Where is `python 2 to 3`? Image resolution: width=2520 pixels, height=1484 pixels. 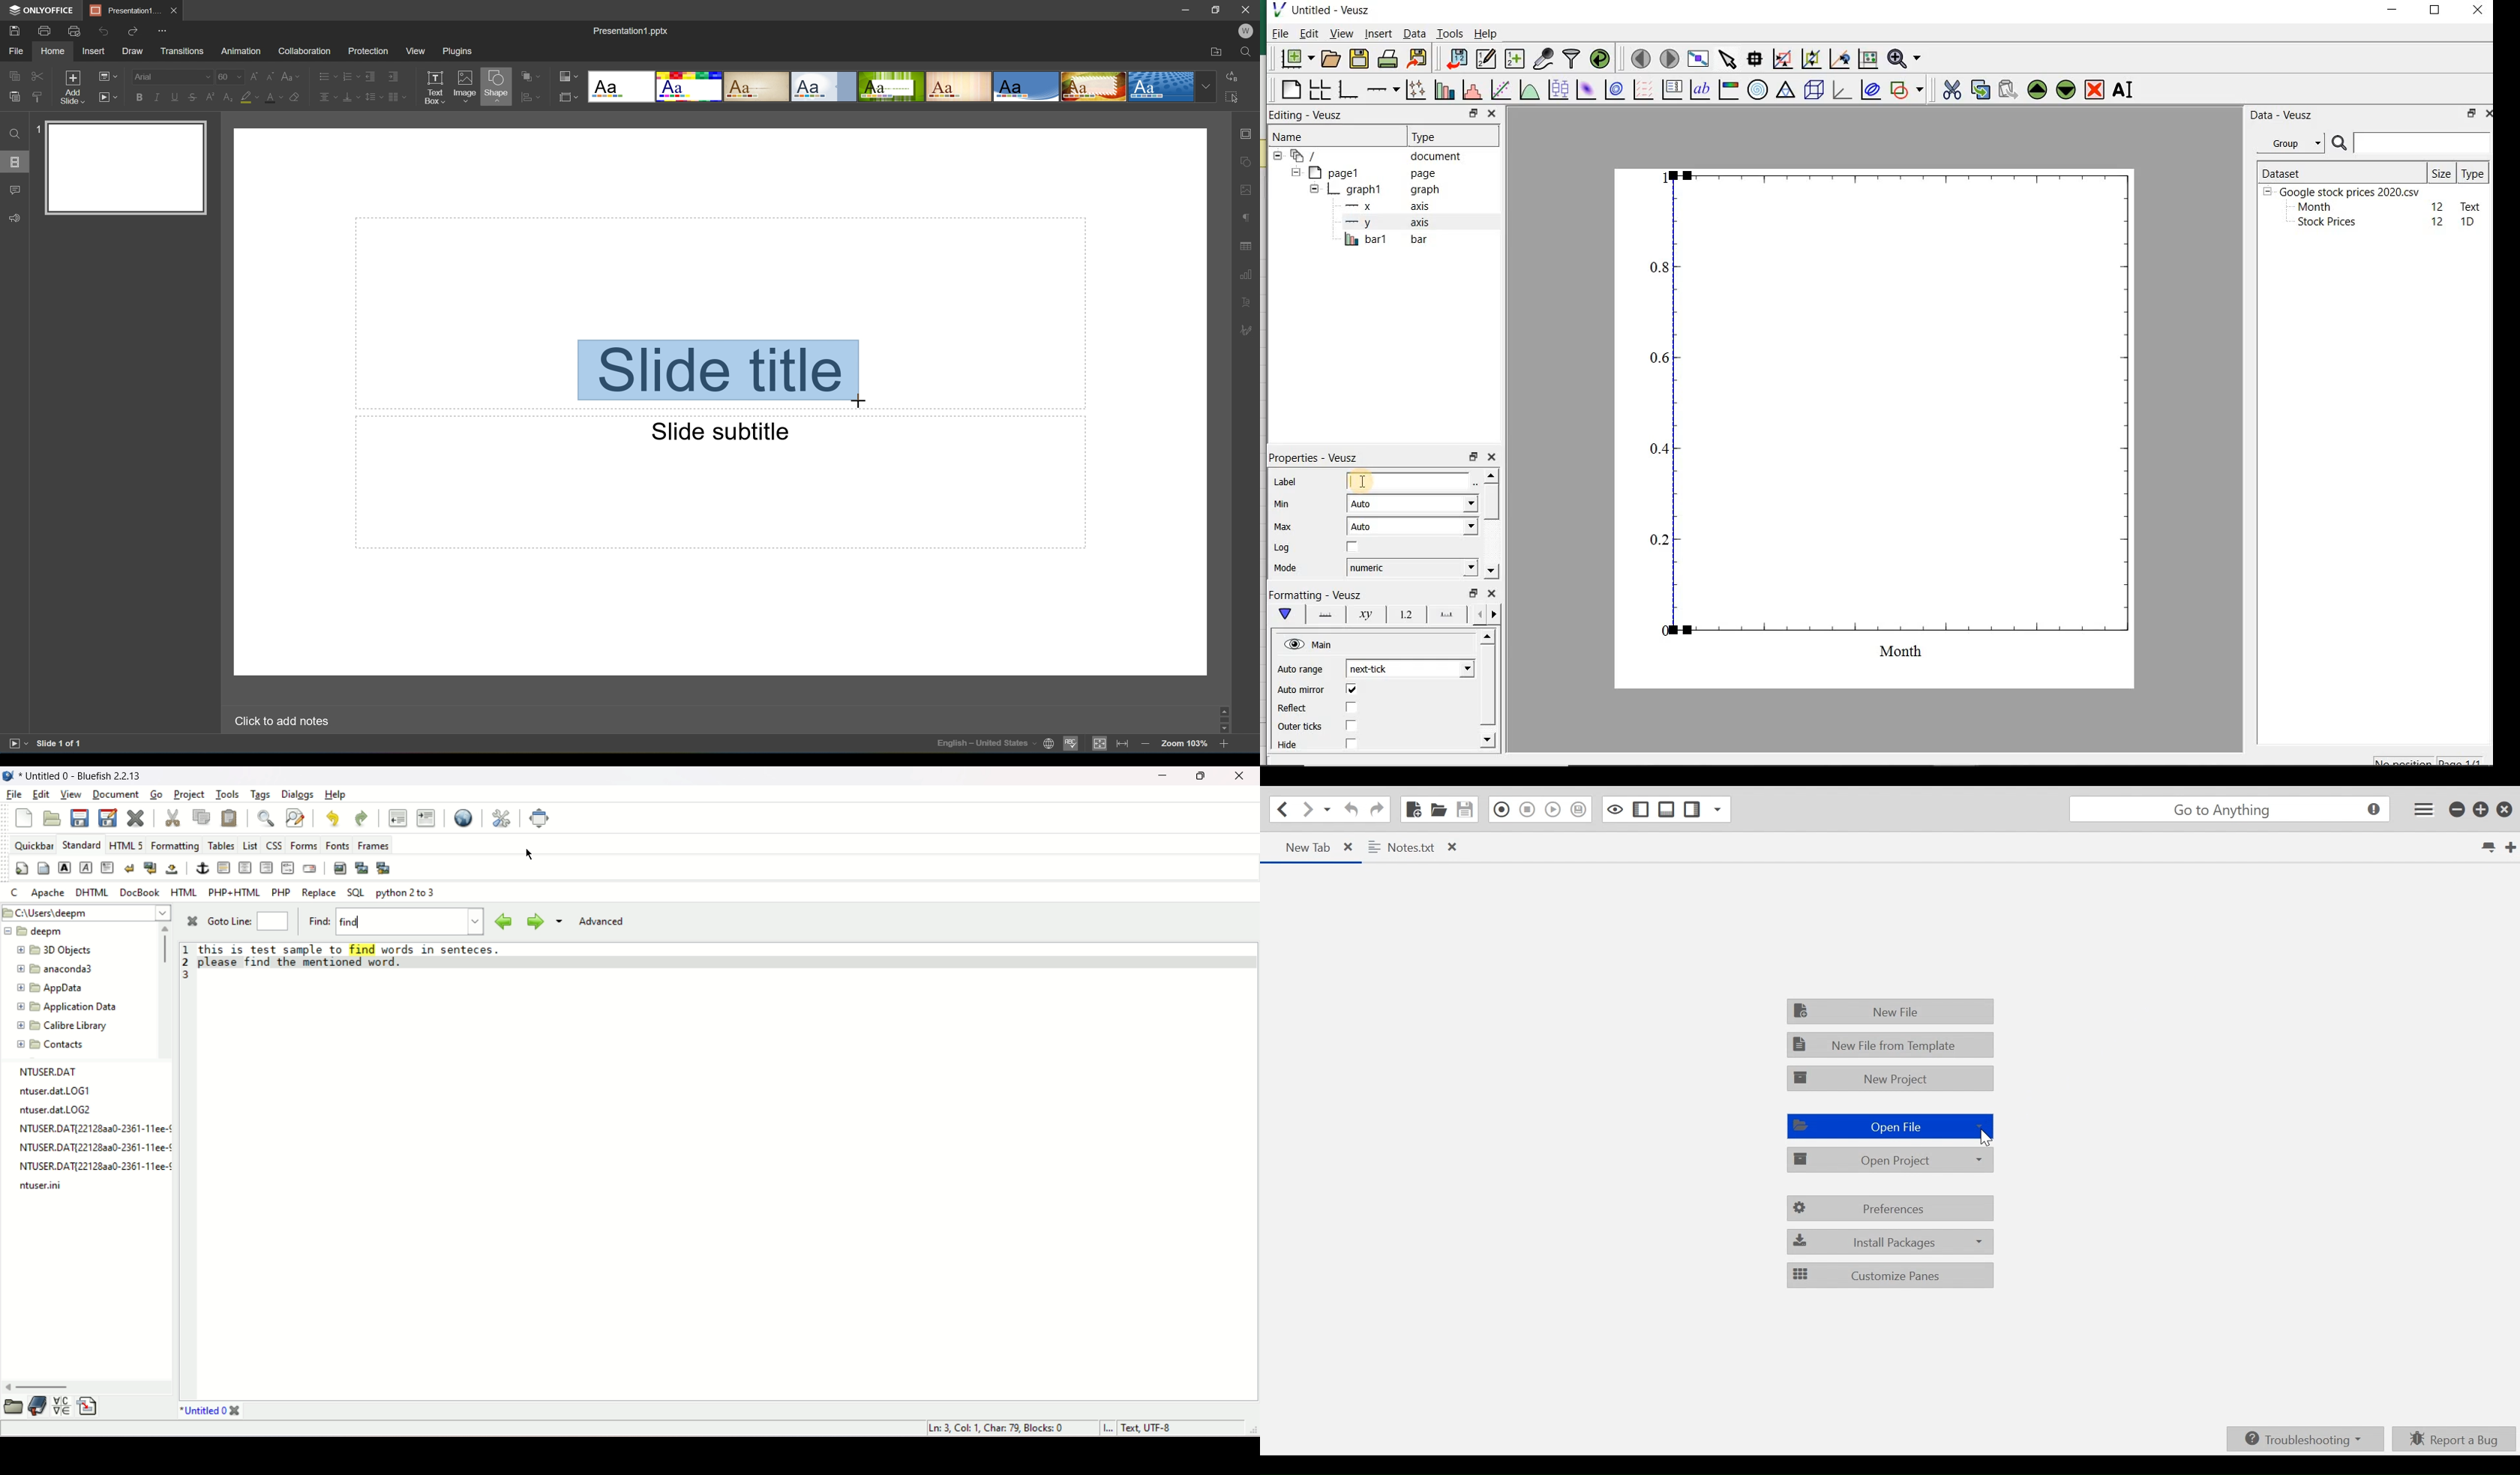
python 2 to 3 is located at coordinates (406, 893).